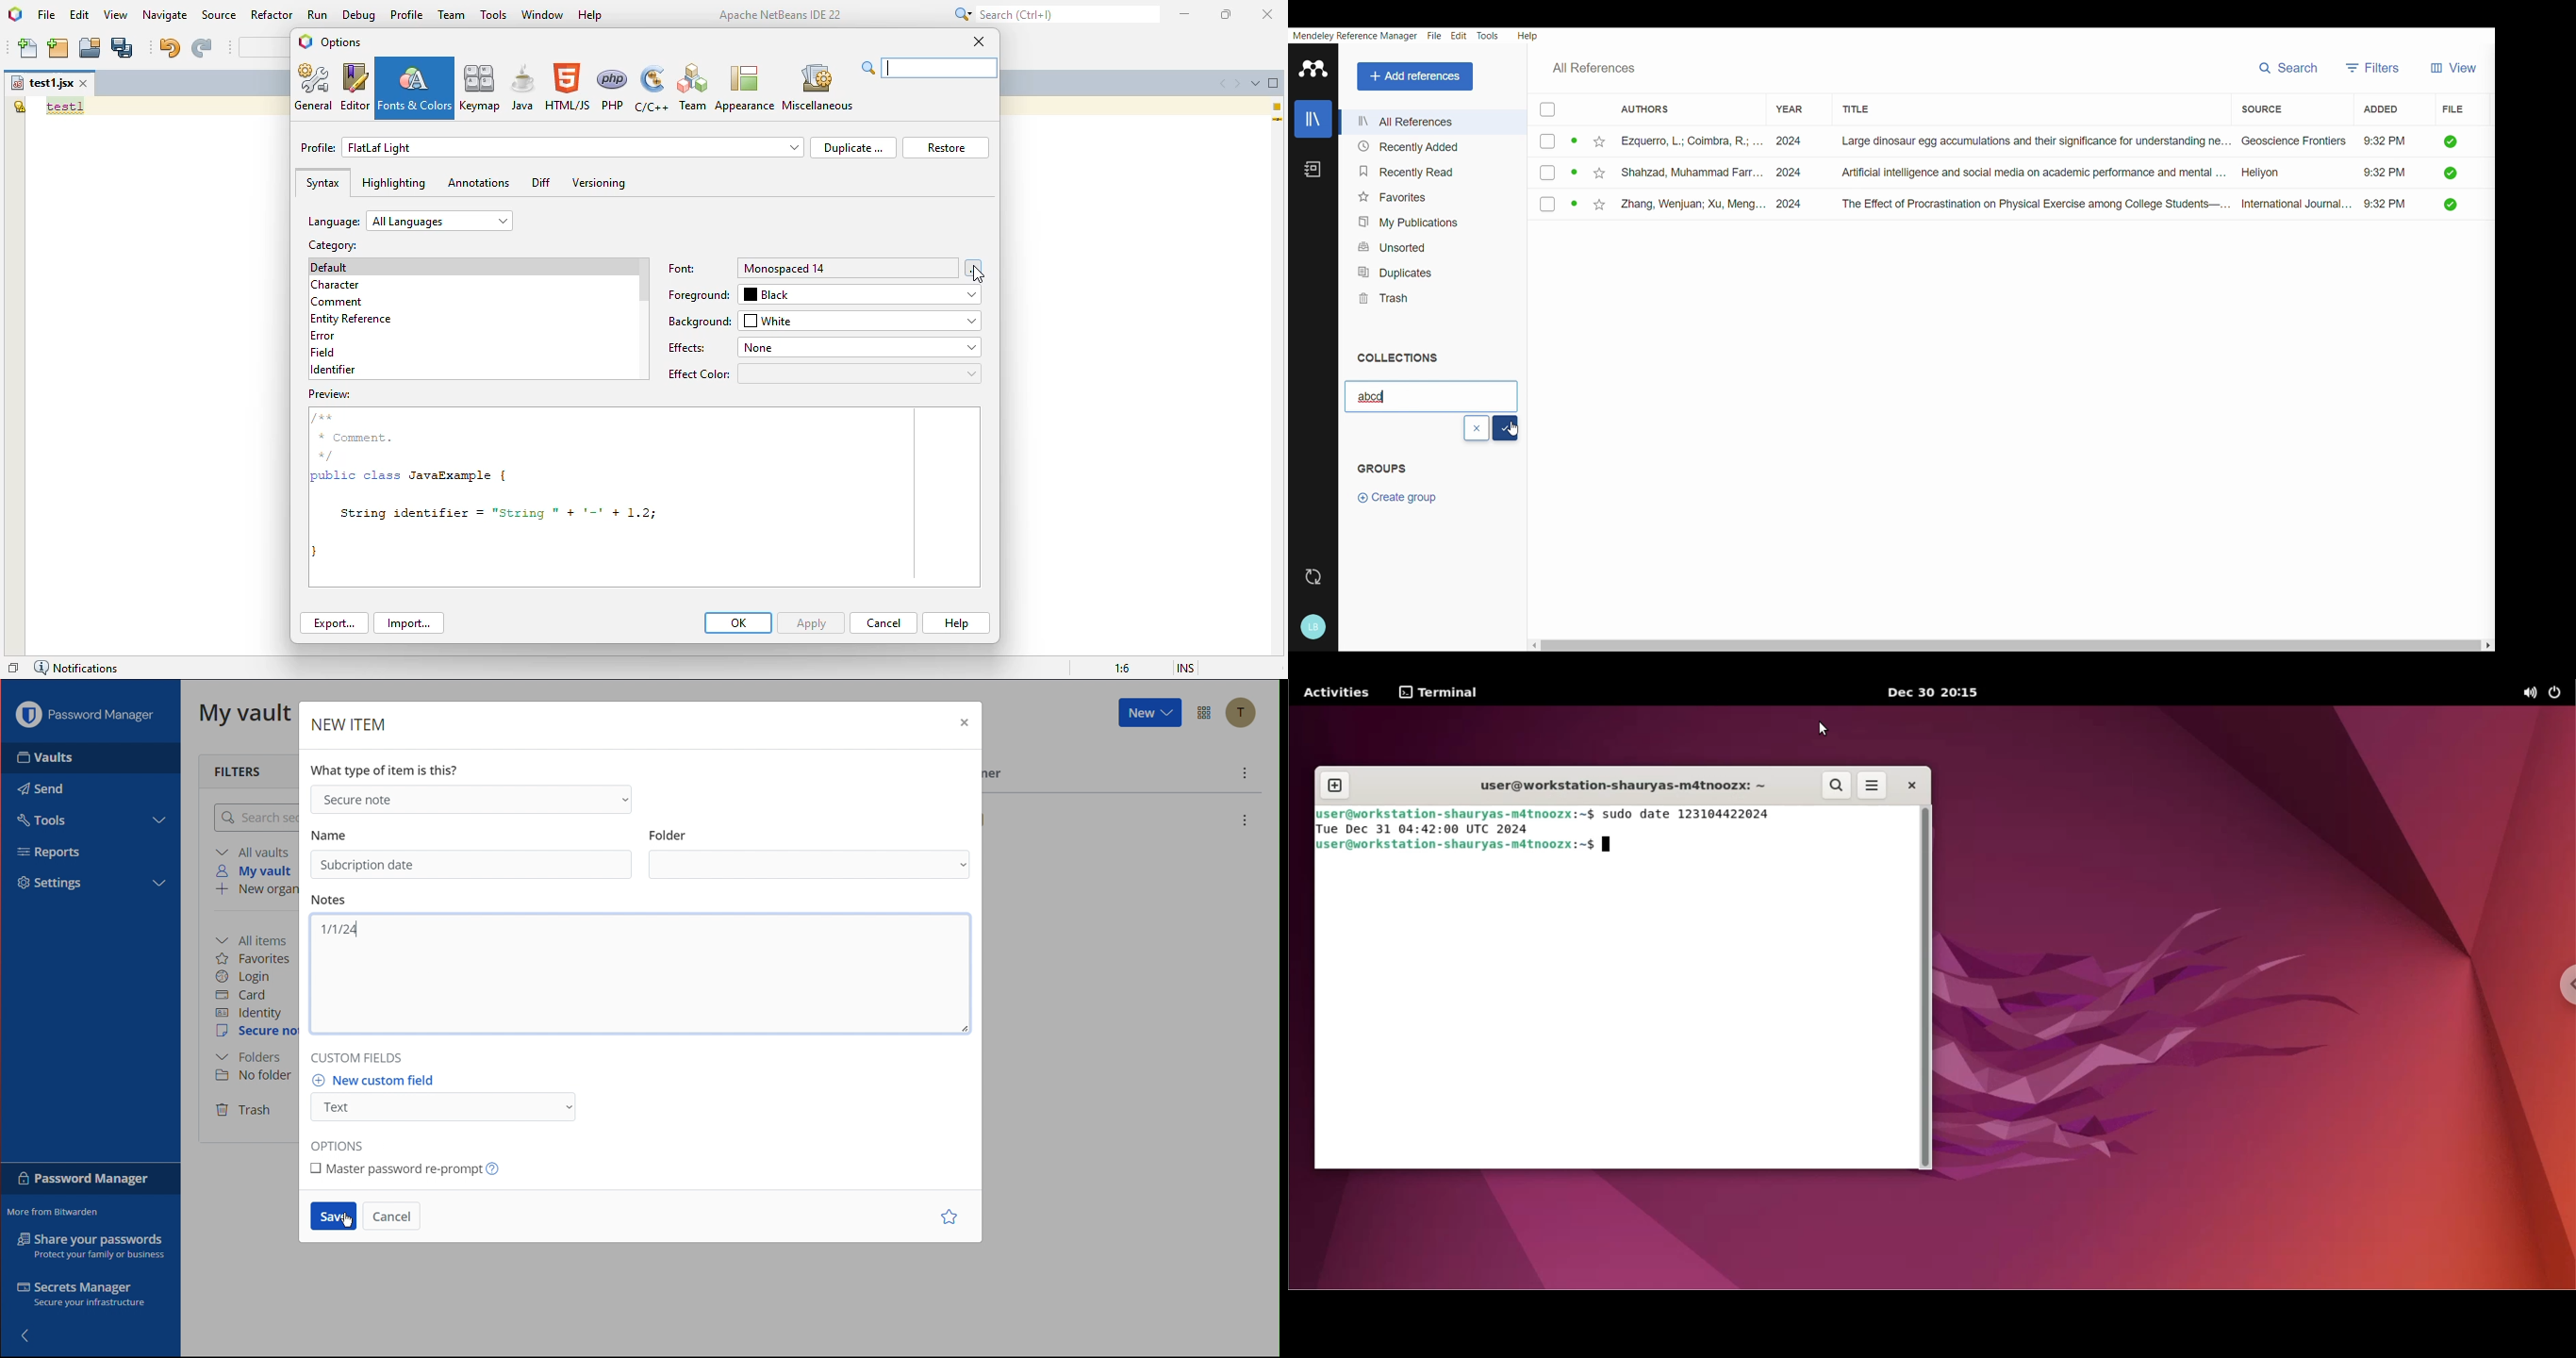 This screenshot has height=1372, width=2576. What do you see at coordinates (2457, 63) in the screenshot?
I see `View` at bounding box center [2457, 63].